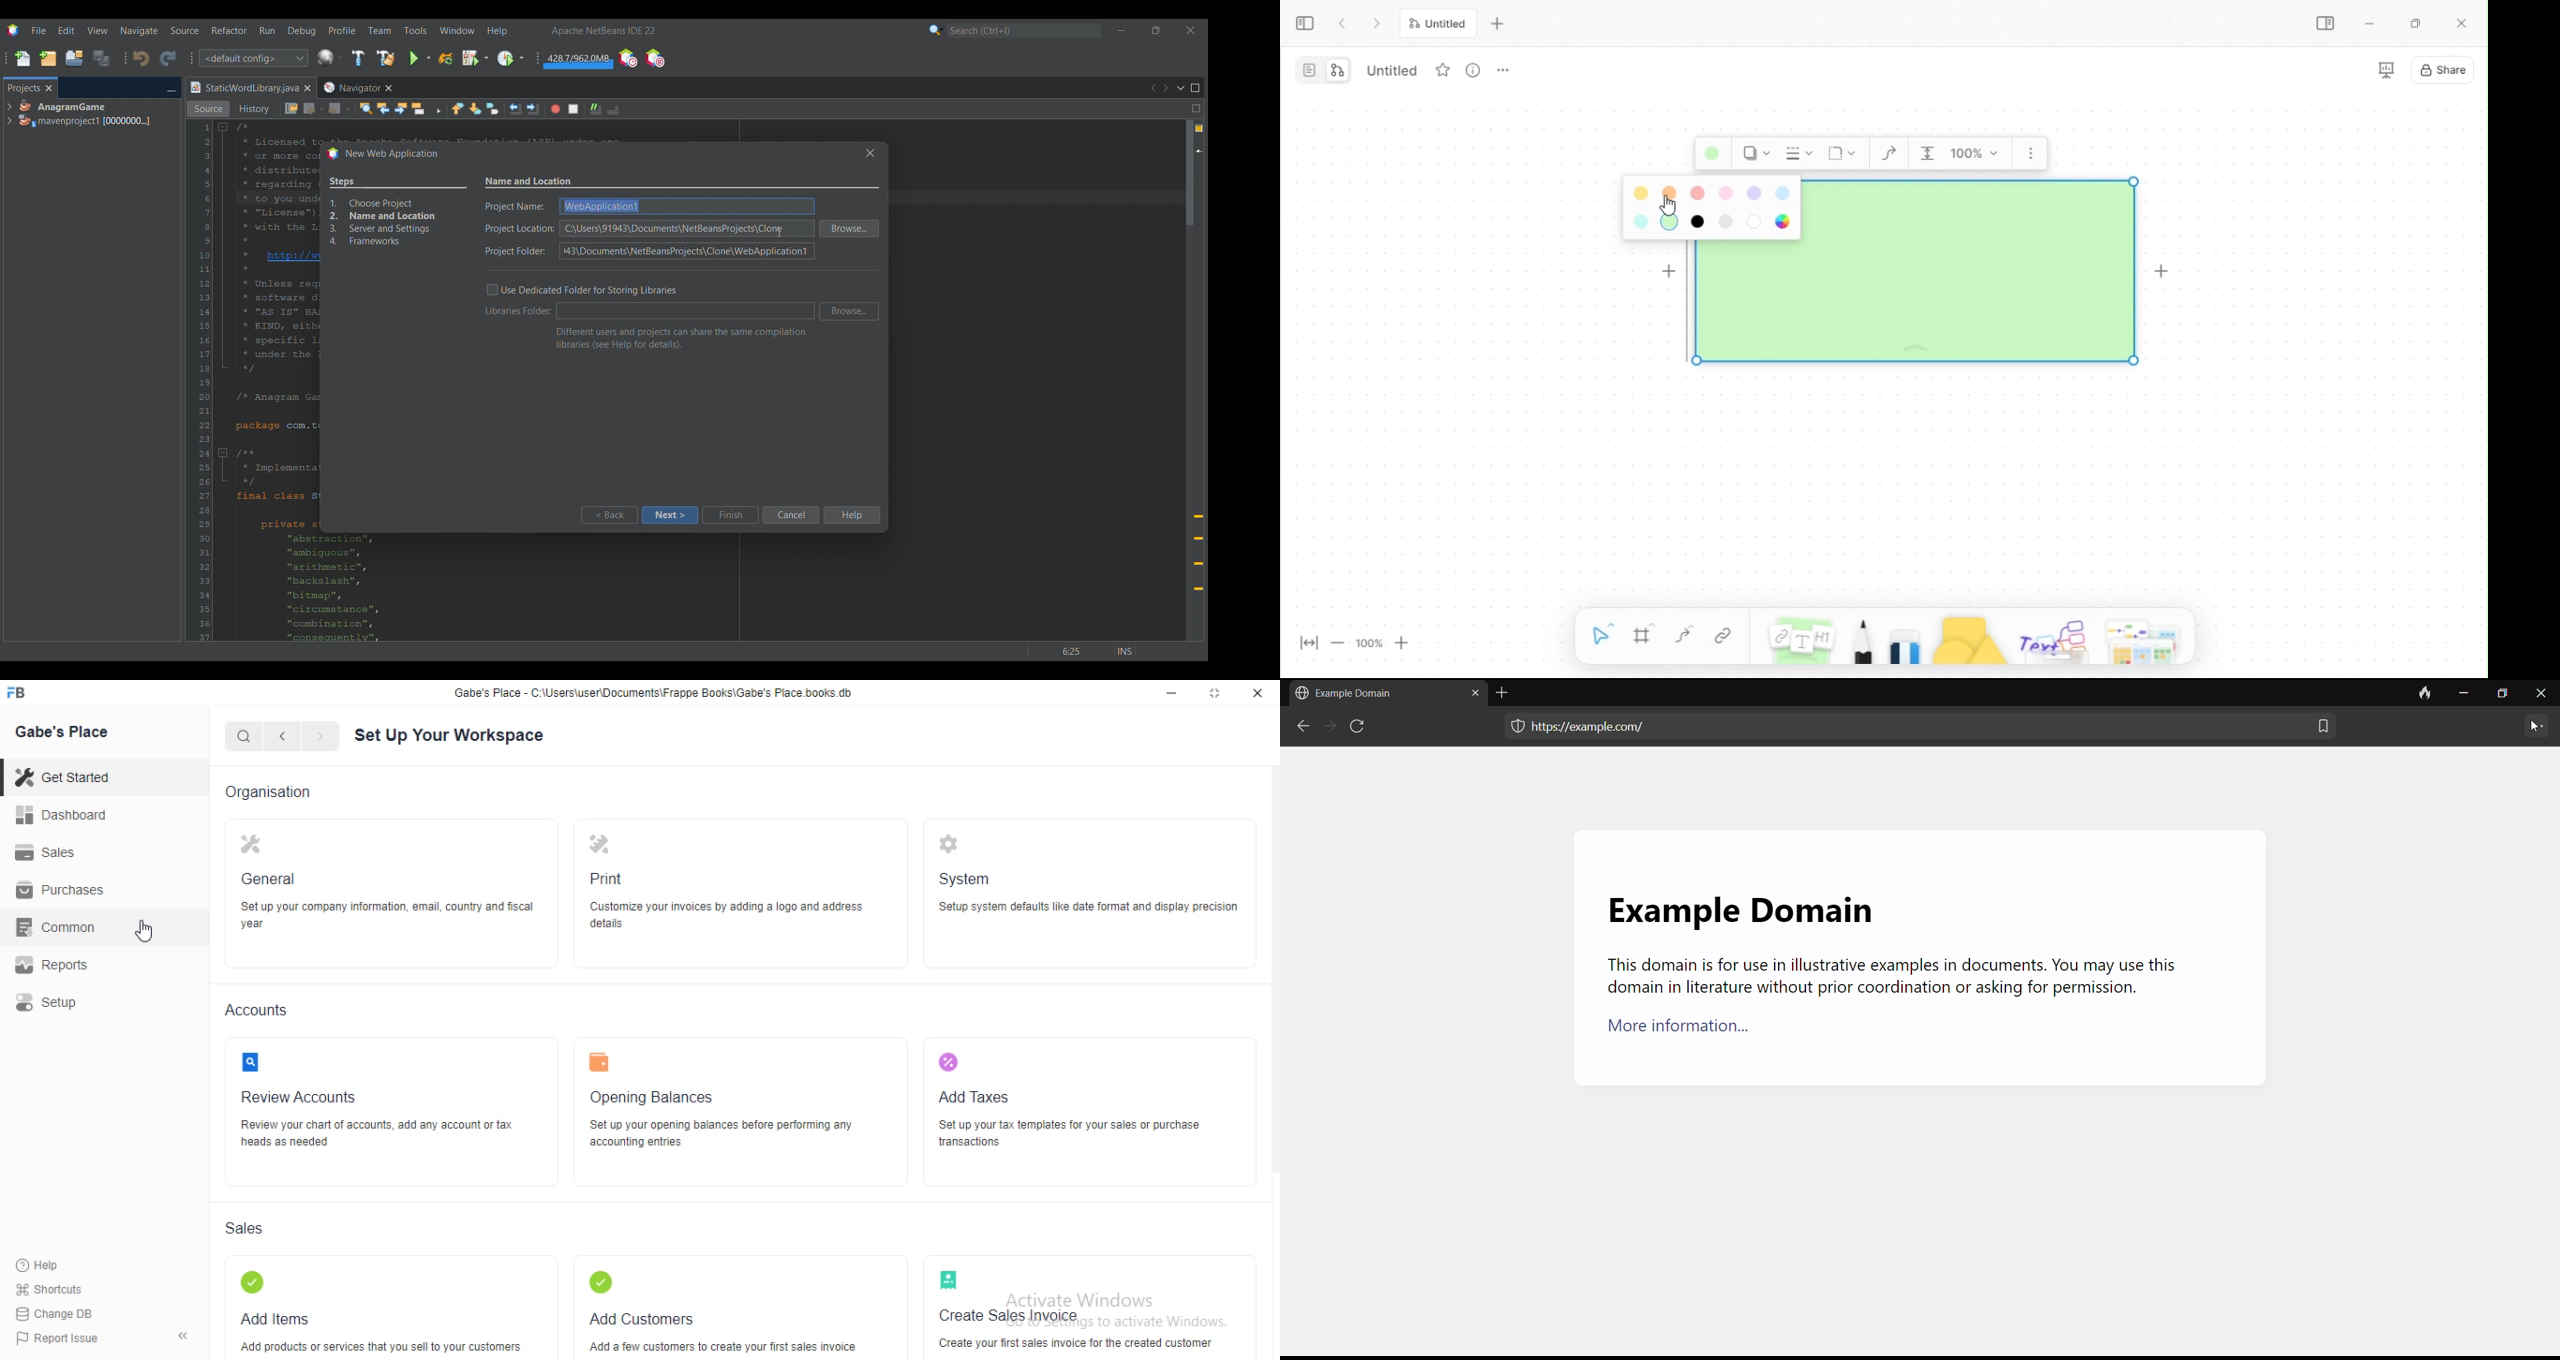 The height and width of the screenshot is (1372, 2576). I want to click on logo, so click(947, 1279).